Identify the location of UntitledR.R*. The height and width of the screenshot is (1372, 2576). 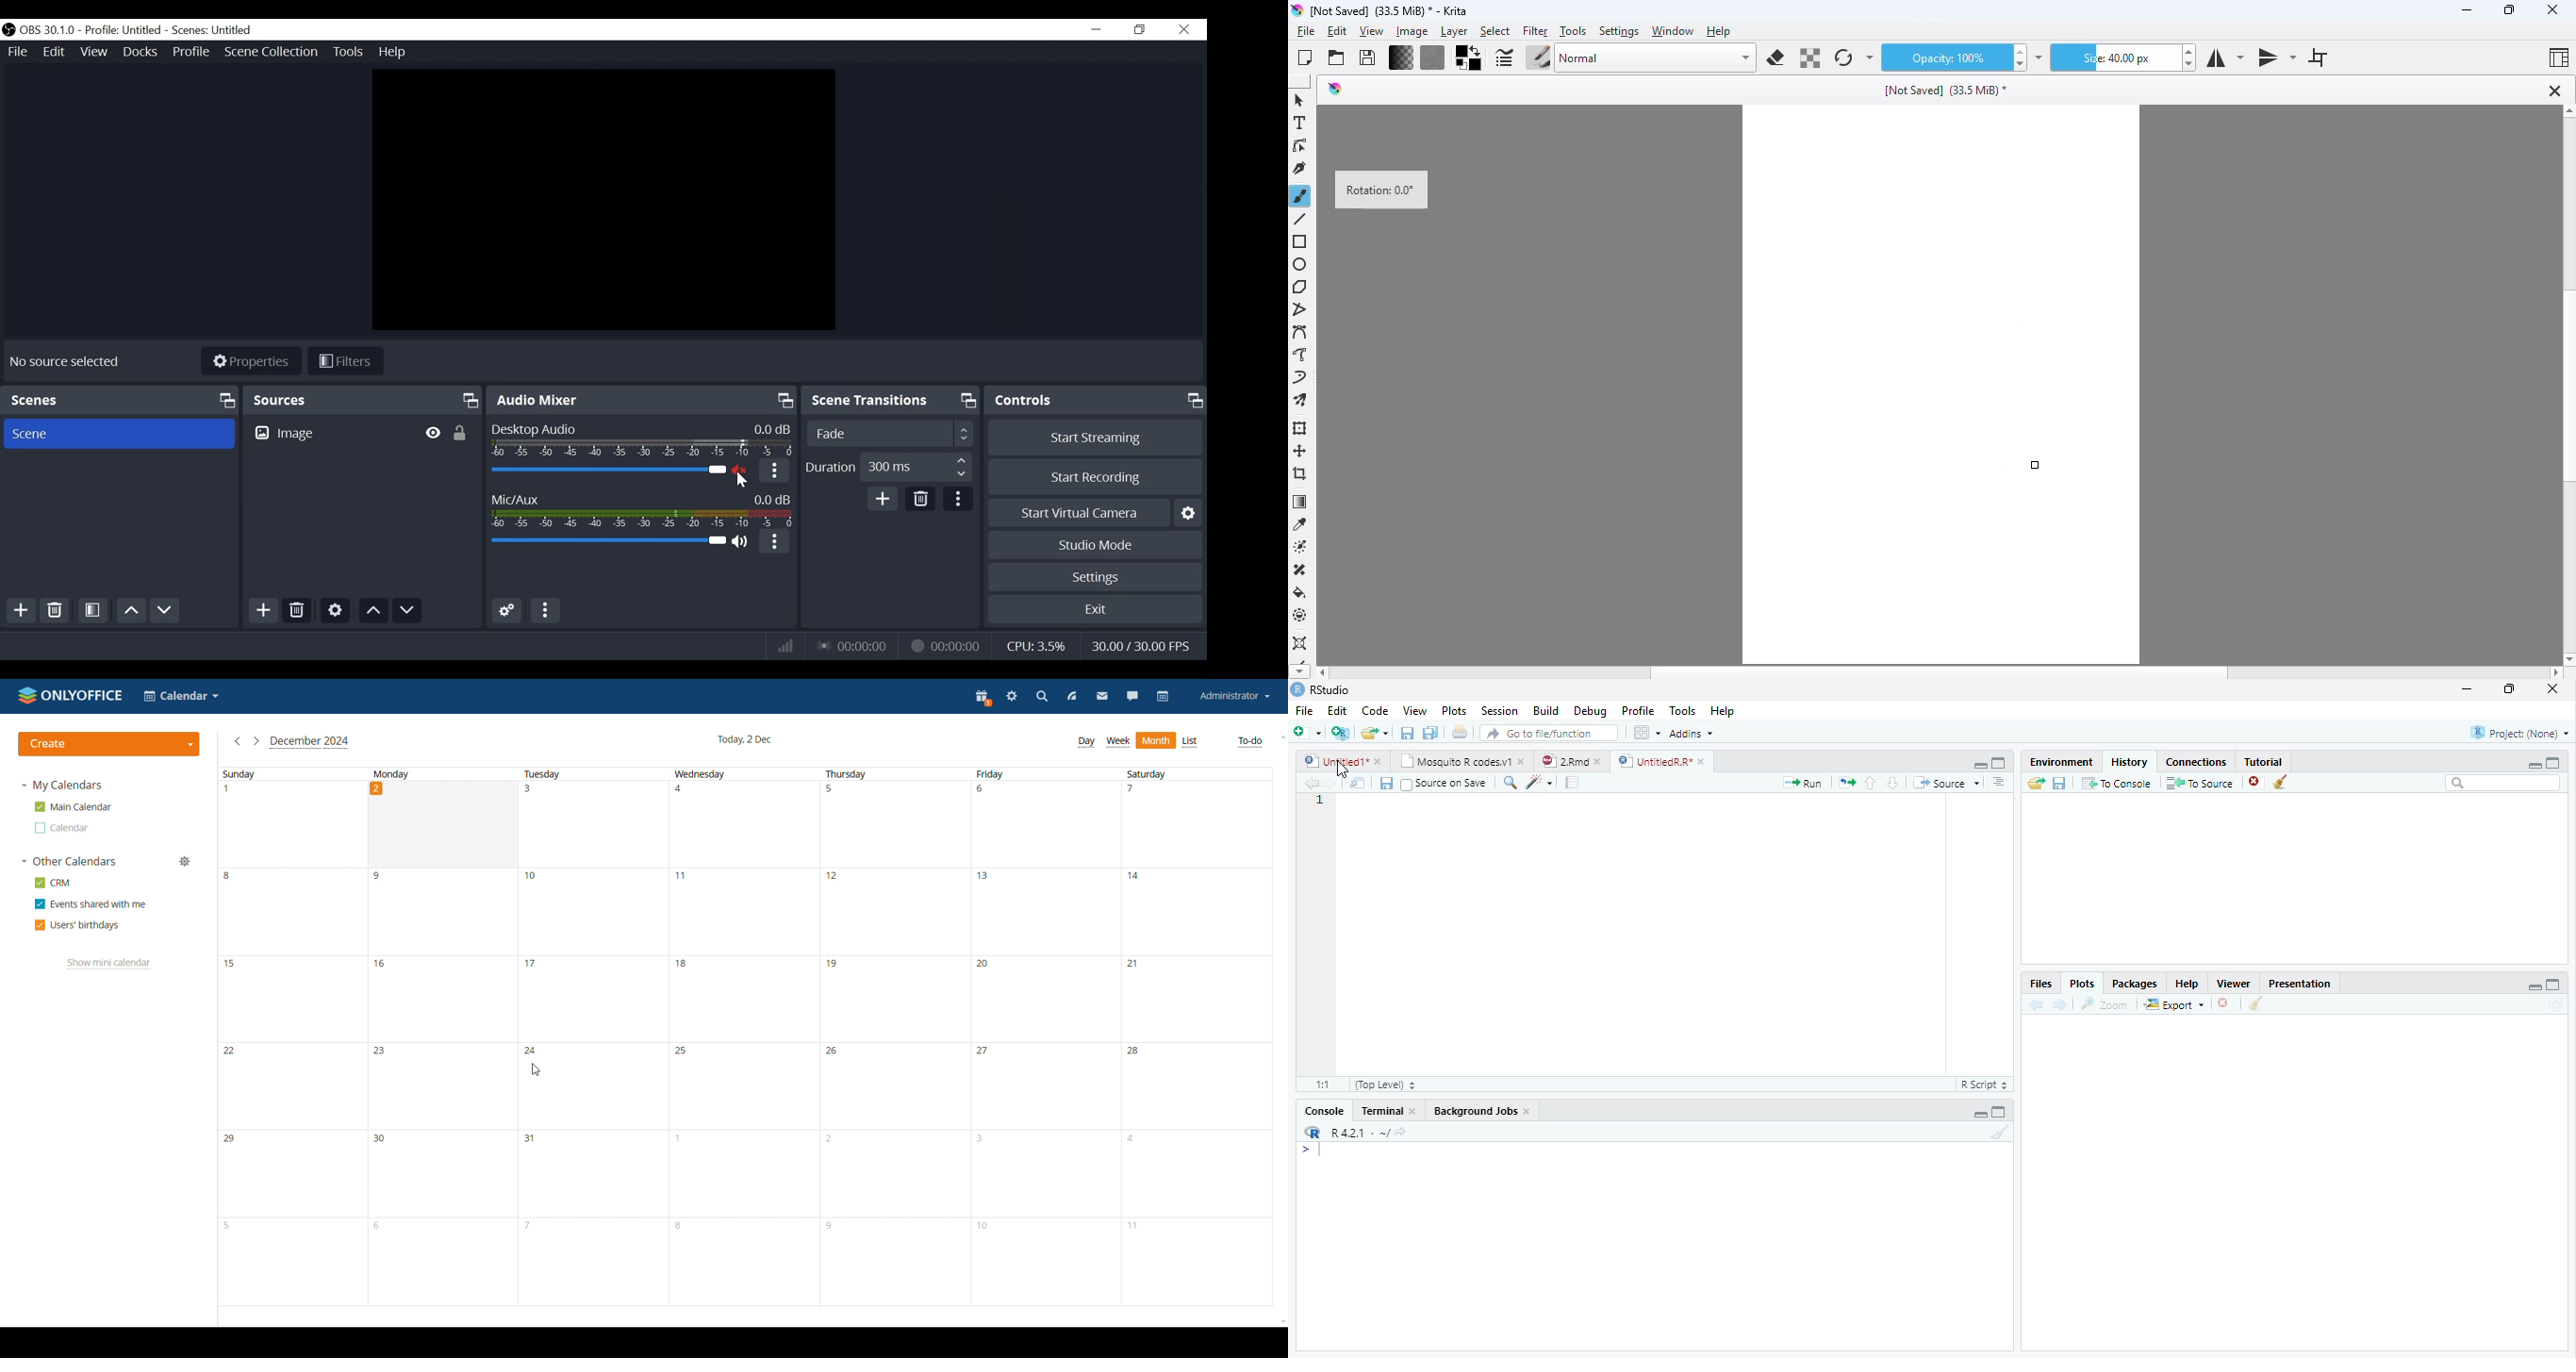
(1653, 761).